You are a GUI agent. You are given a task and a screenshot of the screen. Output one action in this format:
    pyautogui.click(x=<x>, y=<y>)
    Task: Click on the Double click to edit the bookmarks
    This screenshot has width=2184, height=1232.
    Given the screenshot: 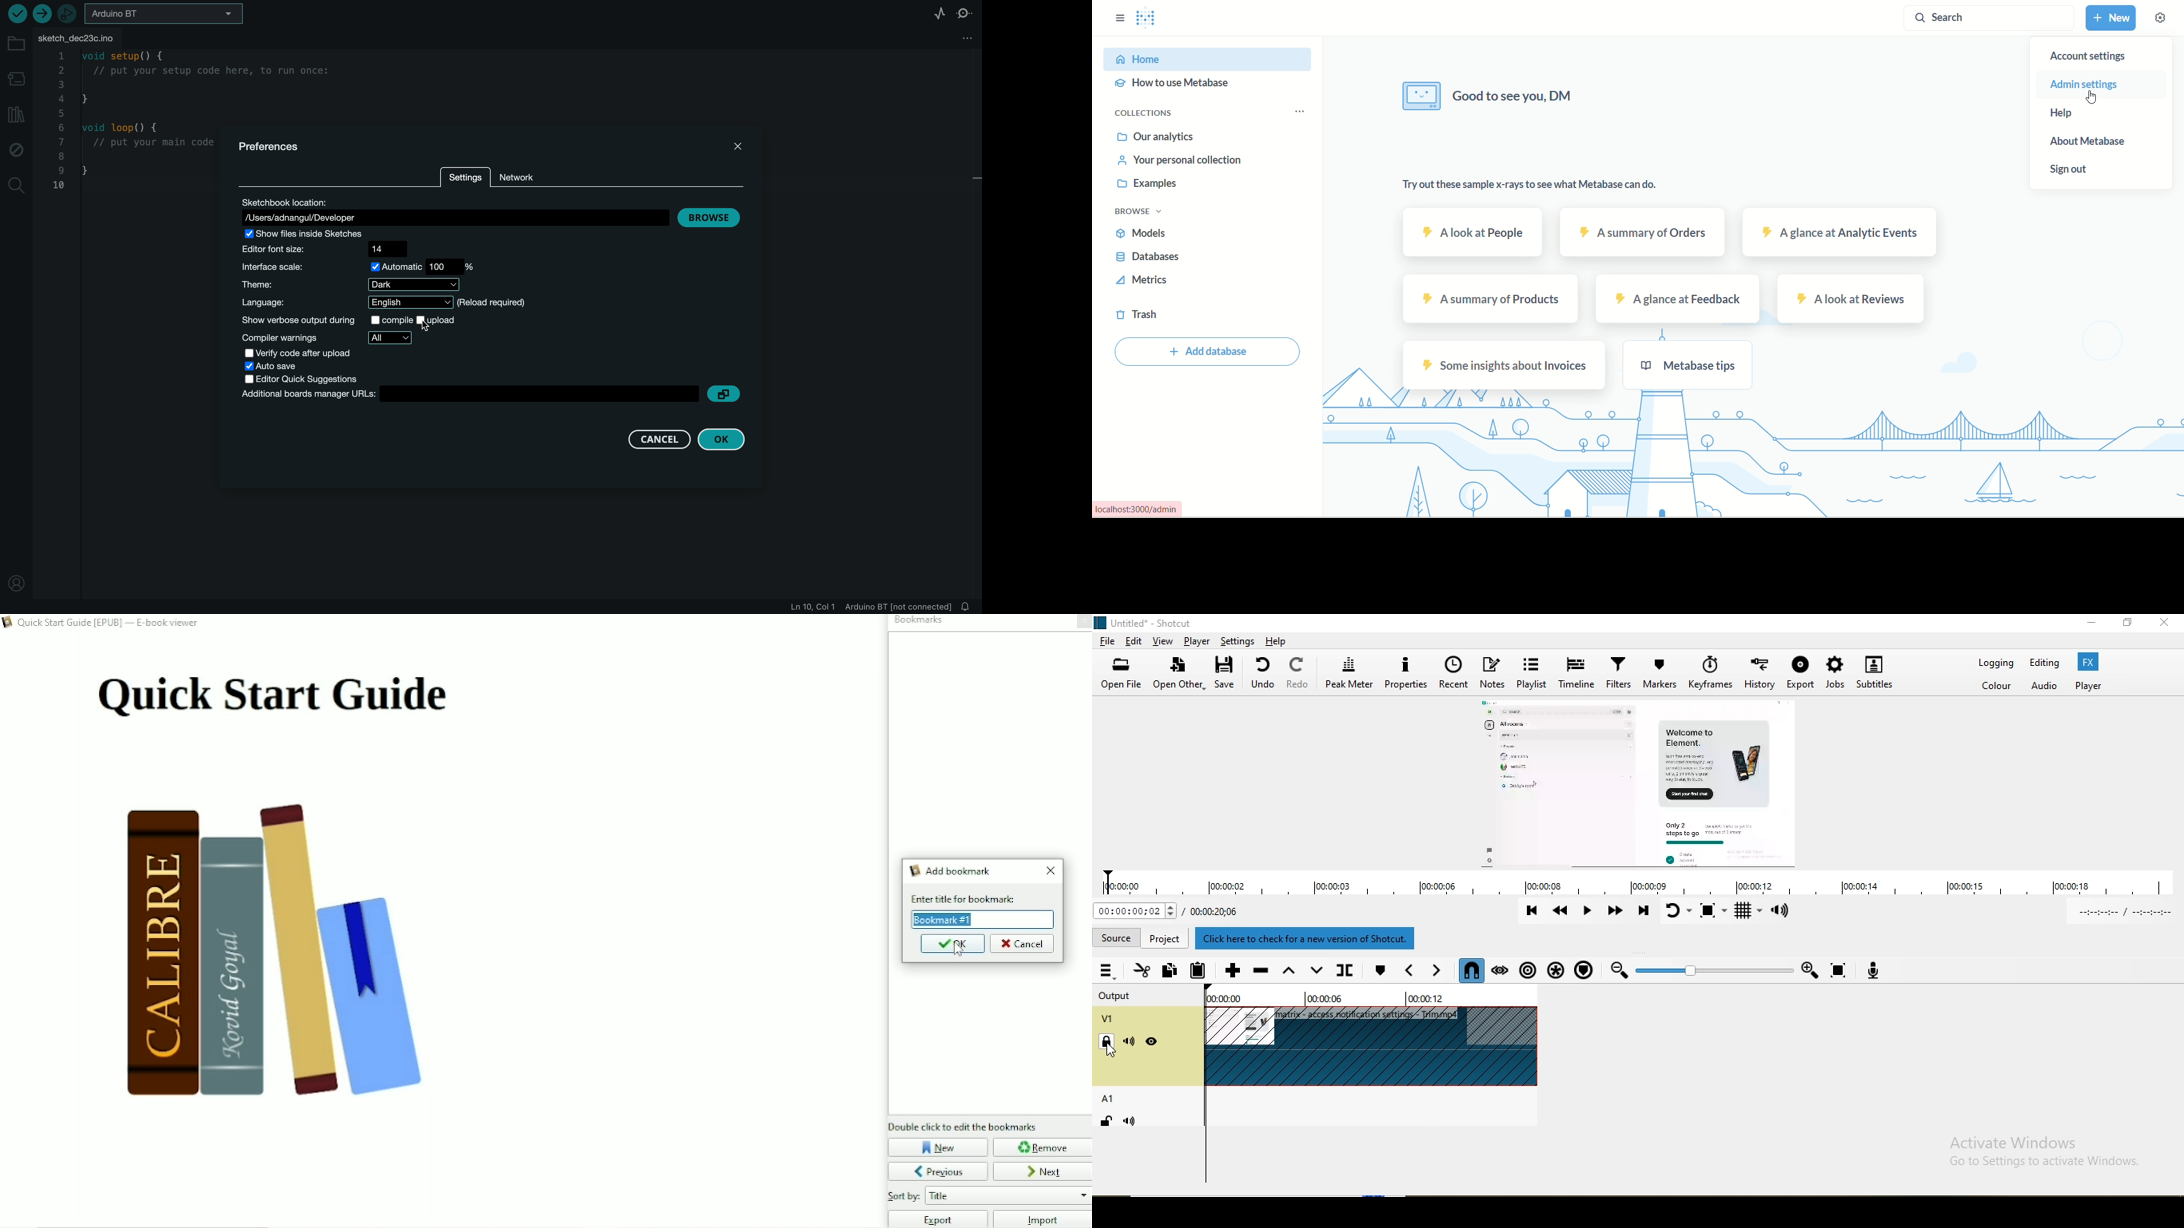 What is the action you would take?
    pyautogui.click(x=963, y=1126)
    